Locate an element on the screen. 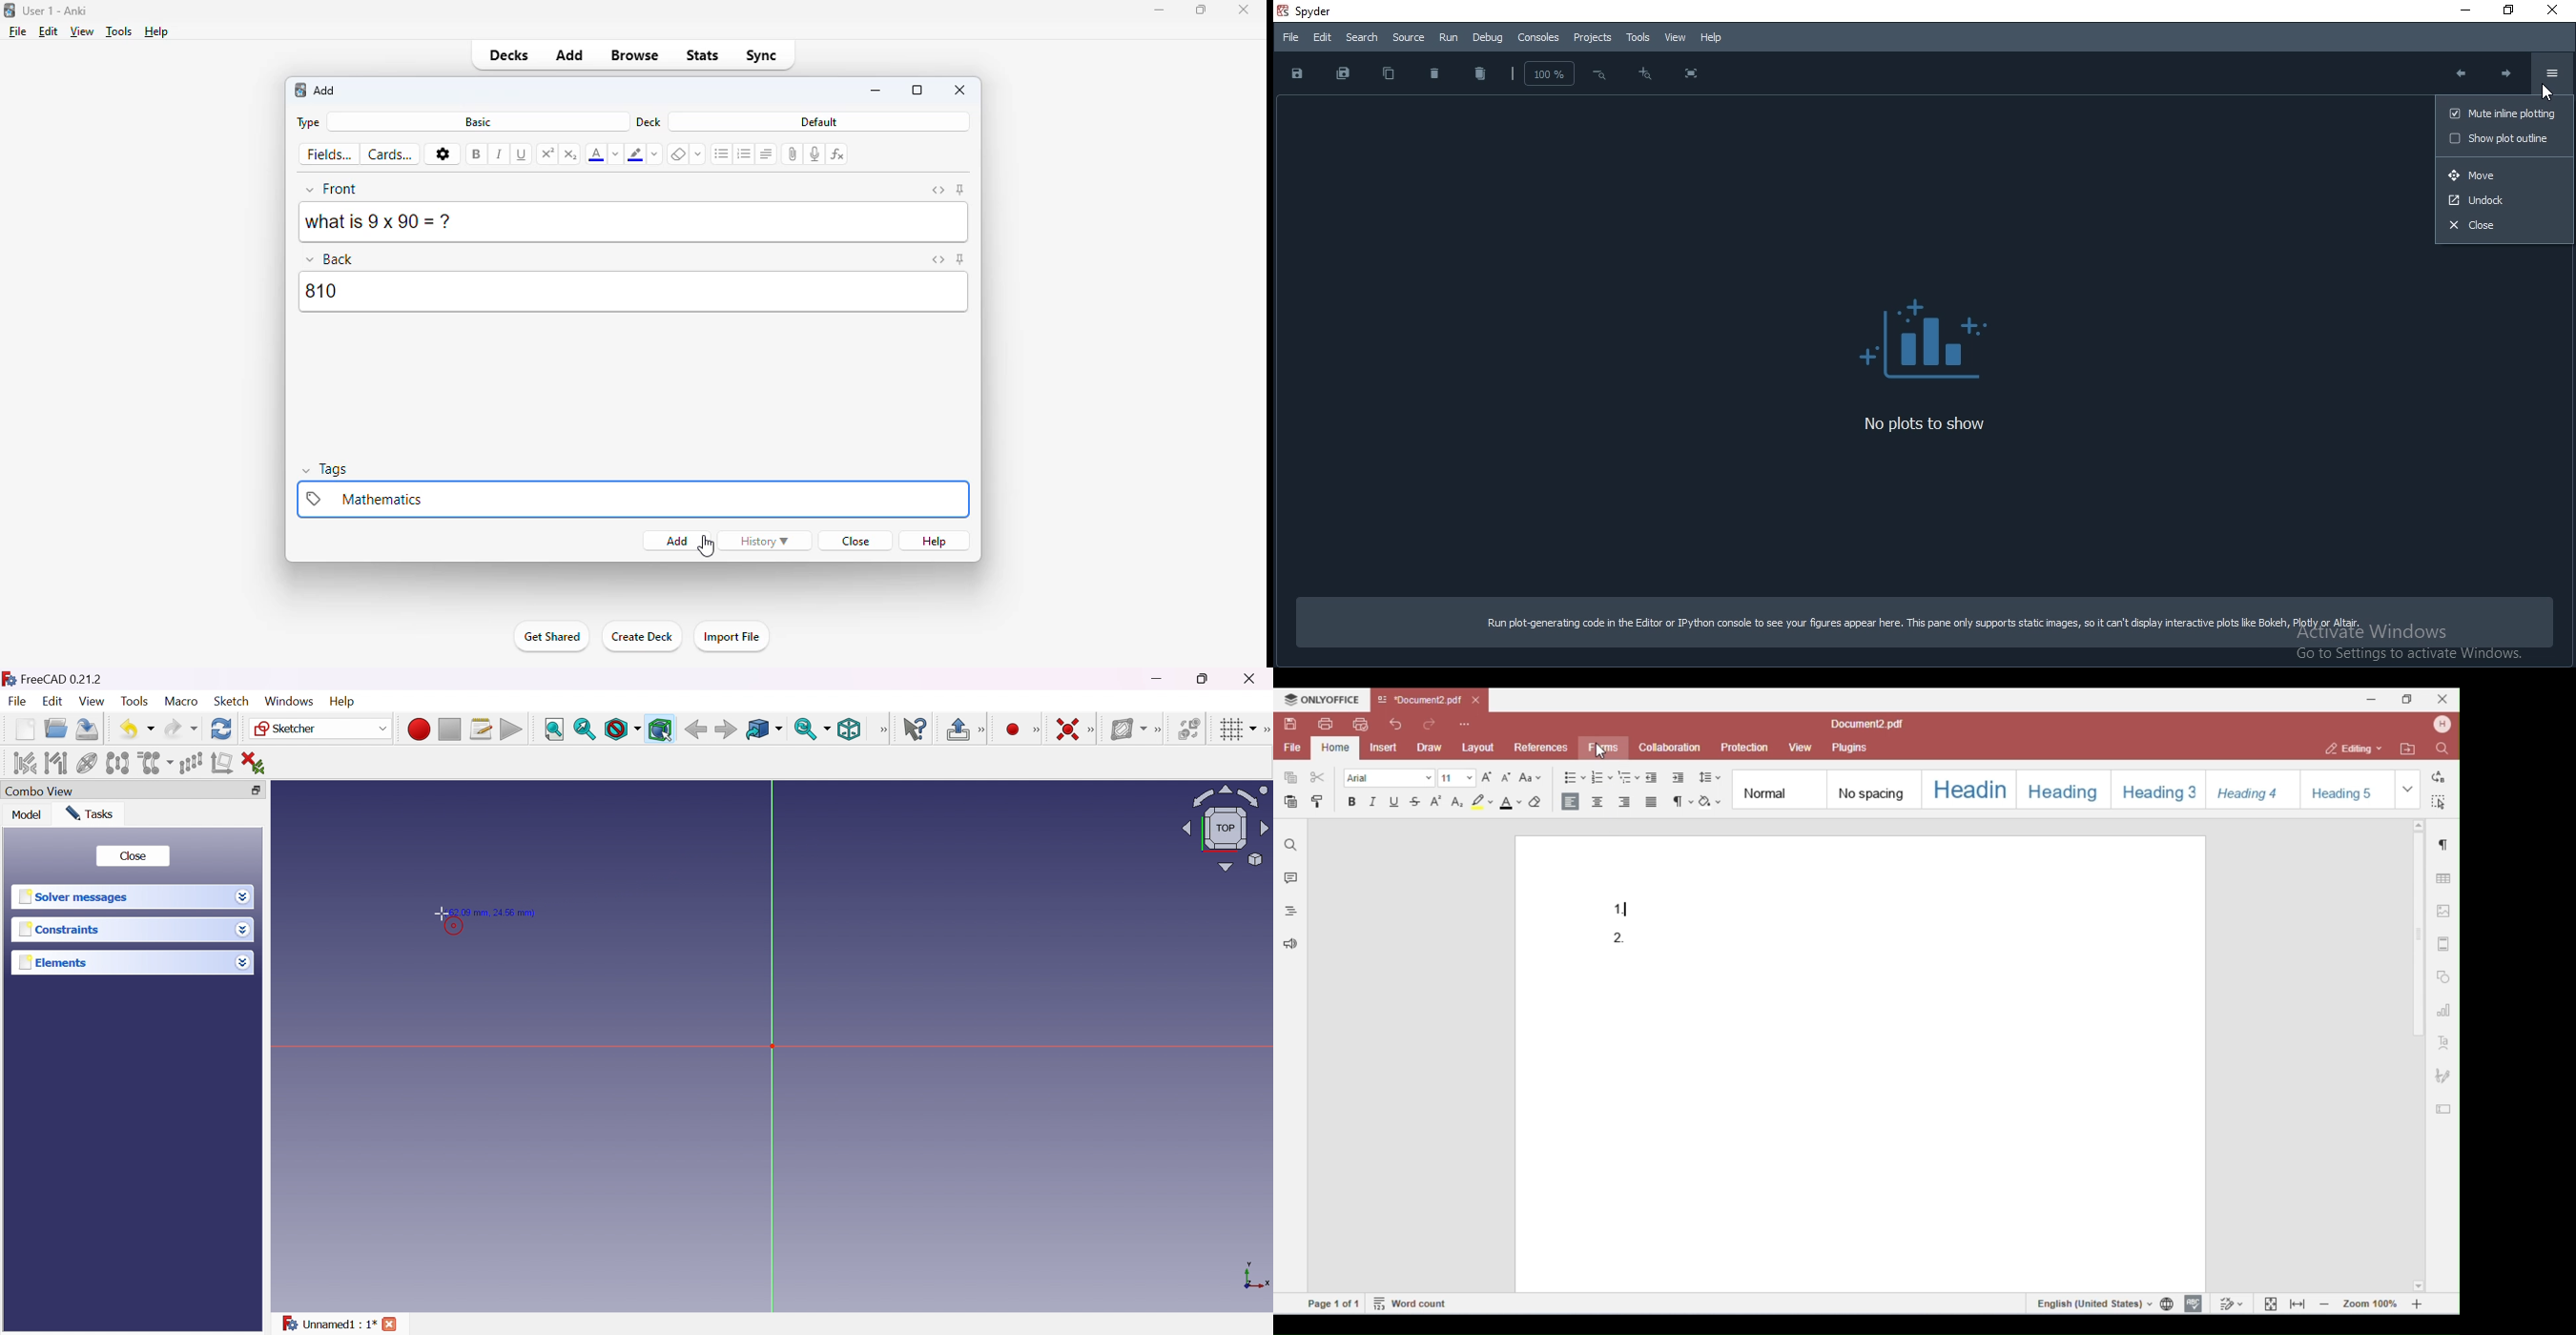 The height and width of the screenshot is (1344, 2576). Switch virtual space is located at coordinates (1193, 729).